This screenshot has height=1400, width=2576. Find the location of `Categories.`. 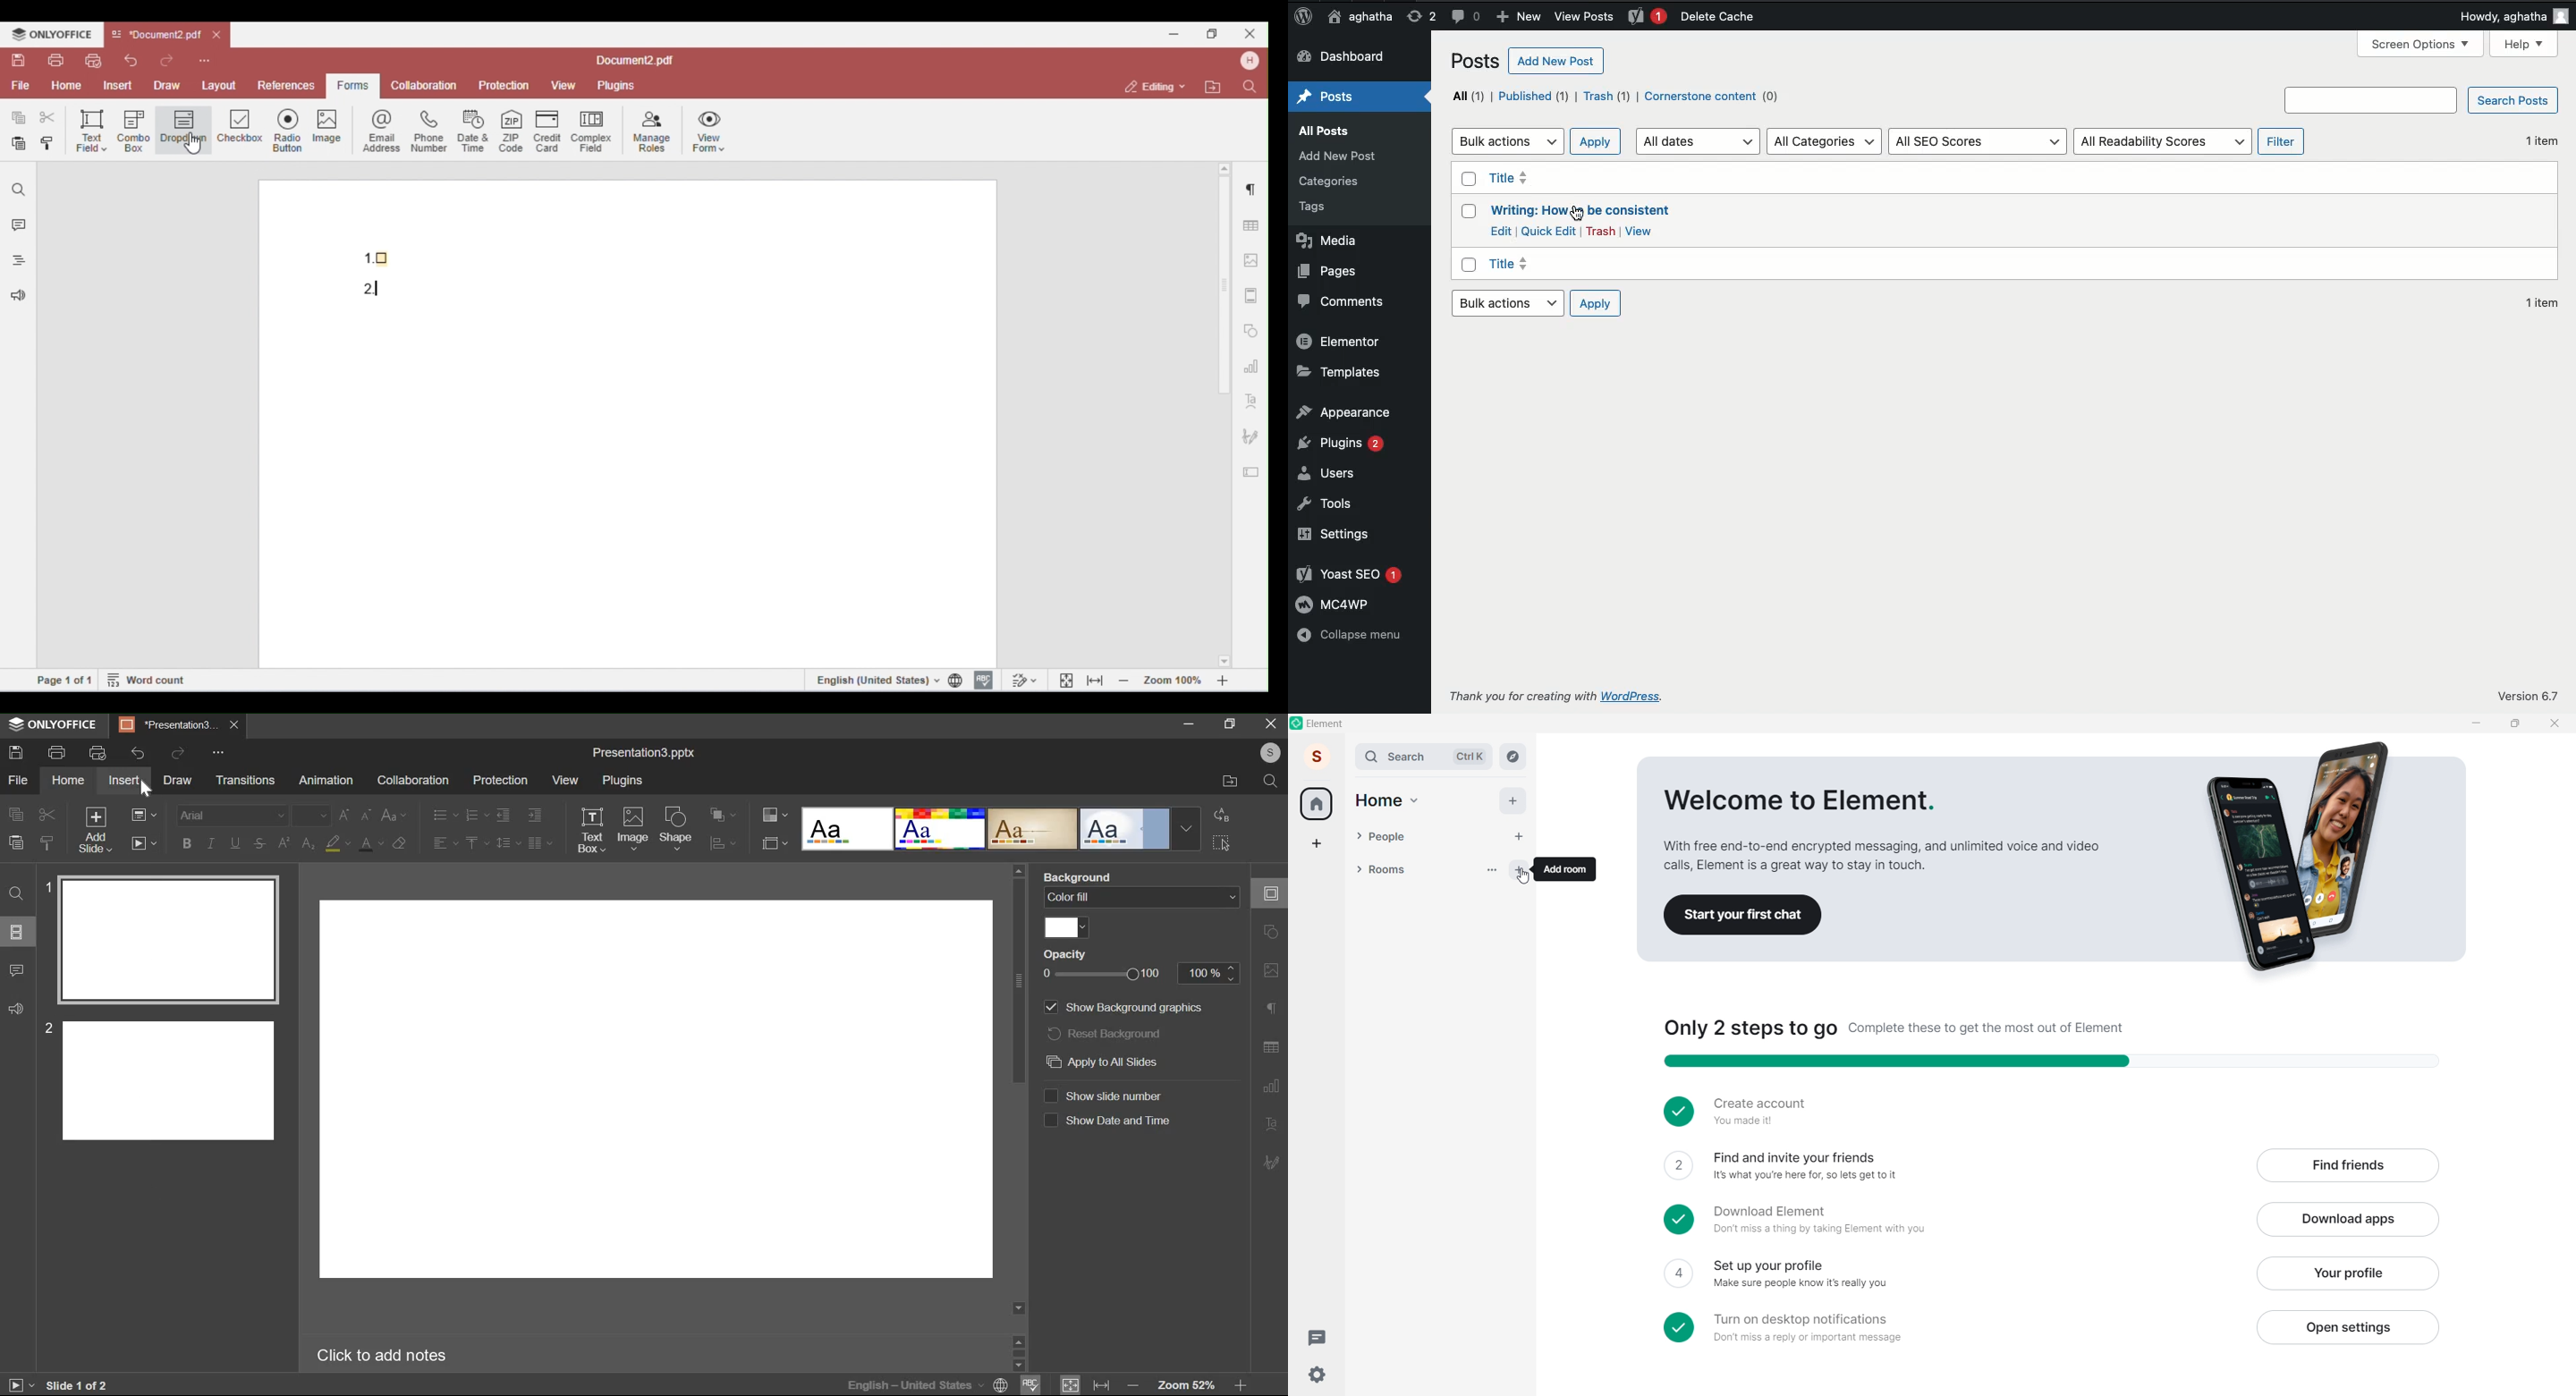

Categories. is located at coordinates (1328, 181).